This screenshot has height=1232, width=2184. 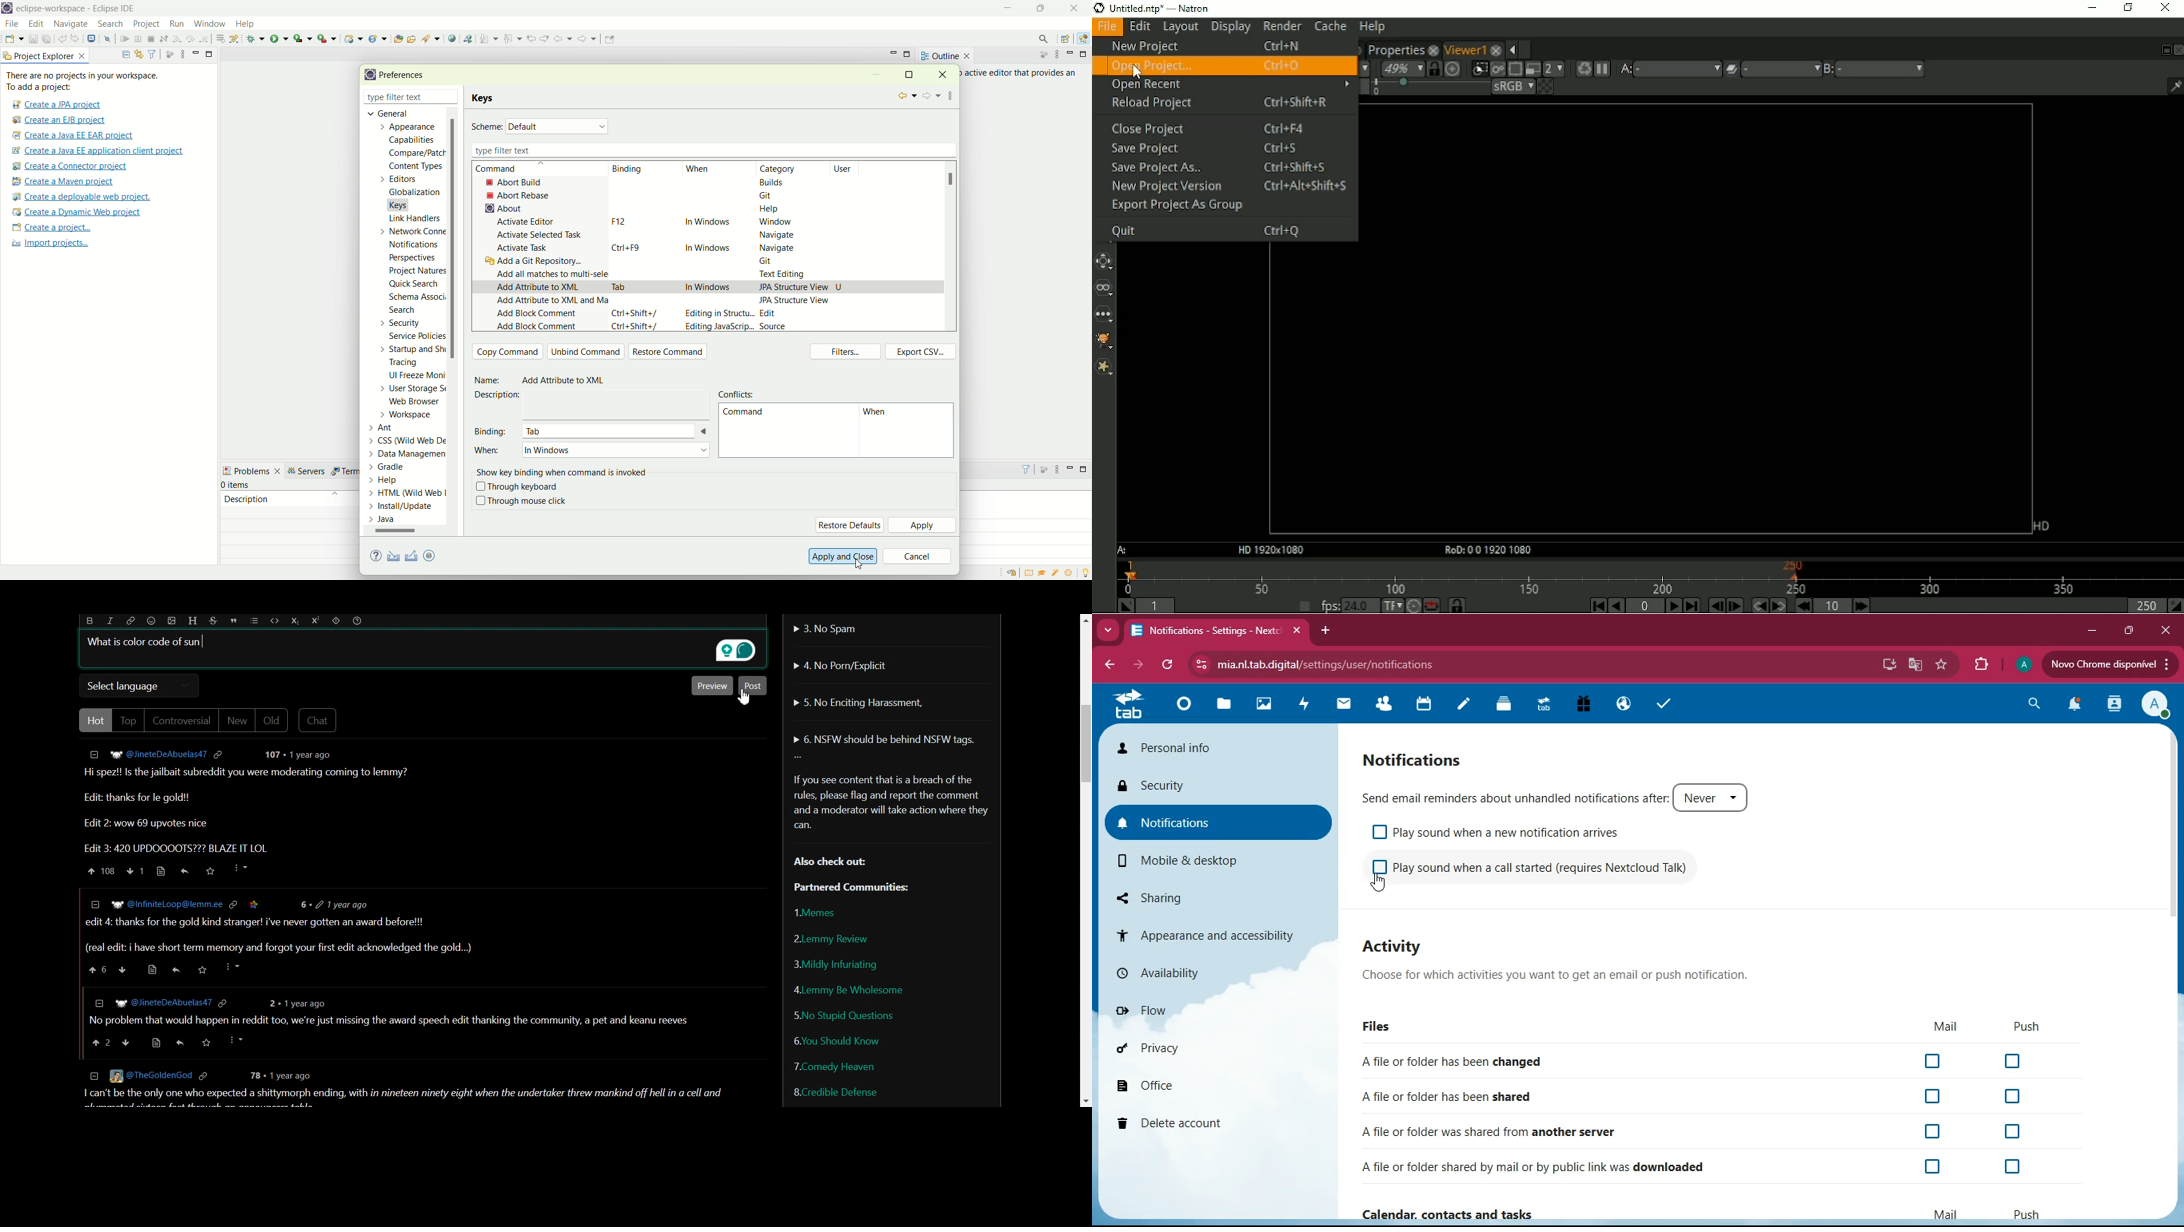 I want to click on push, so click(x=2027, y=1214).